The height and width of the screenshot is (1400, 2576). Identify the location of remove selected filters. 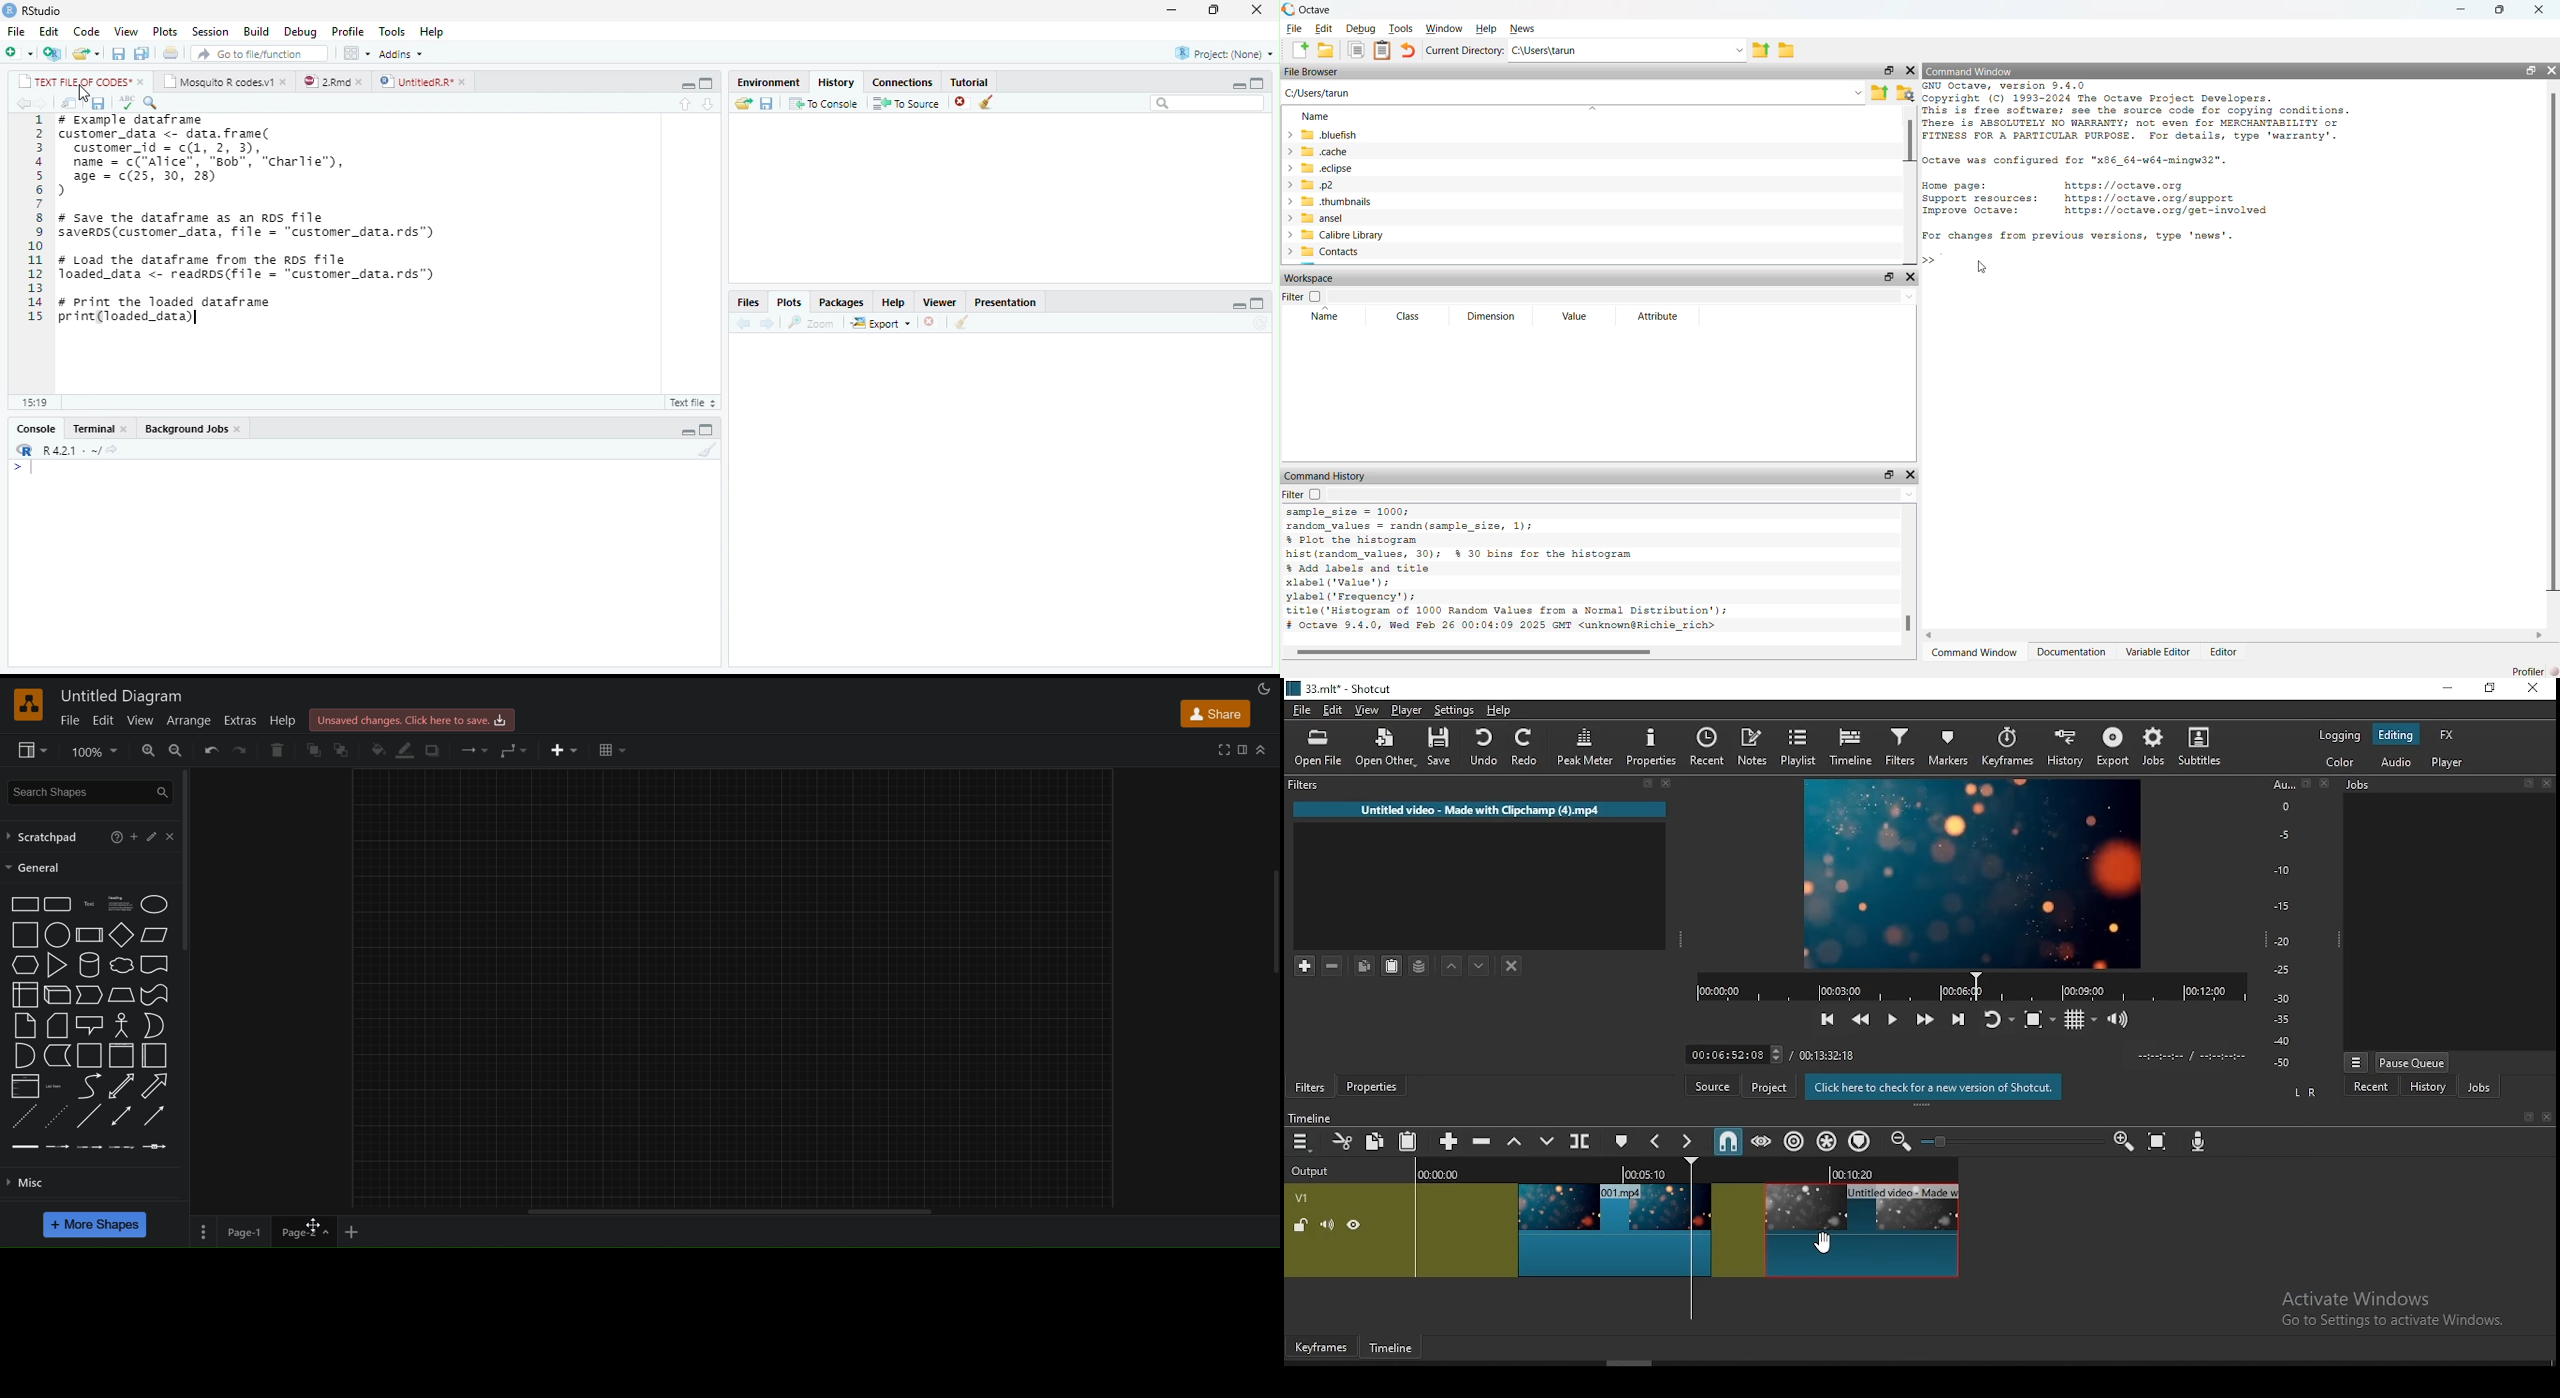
(1338, 966).